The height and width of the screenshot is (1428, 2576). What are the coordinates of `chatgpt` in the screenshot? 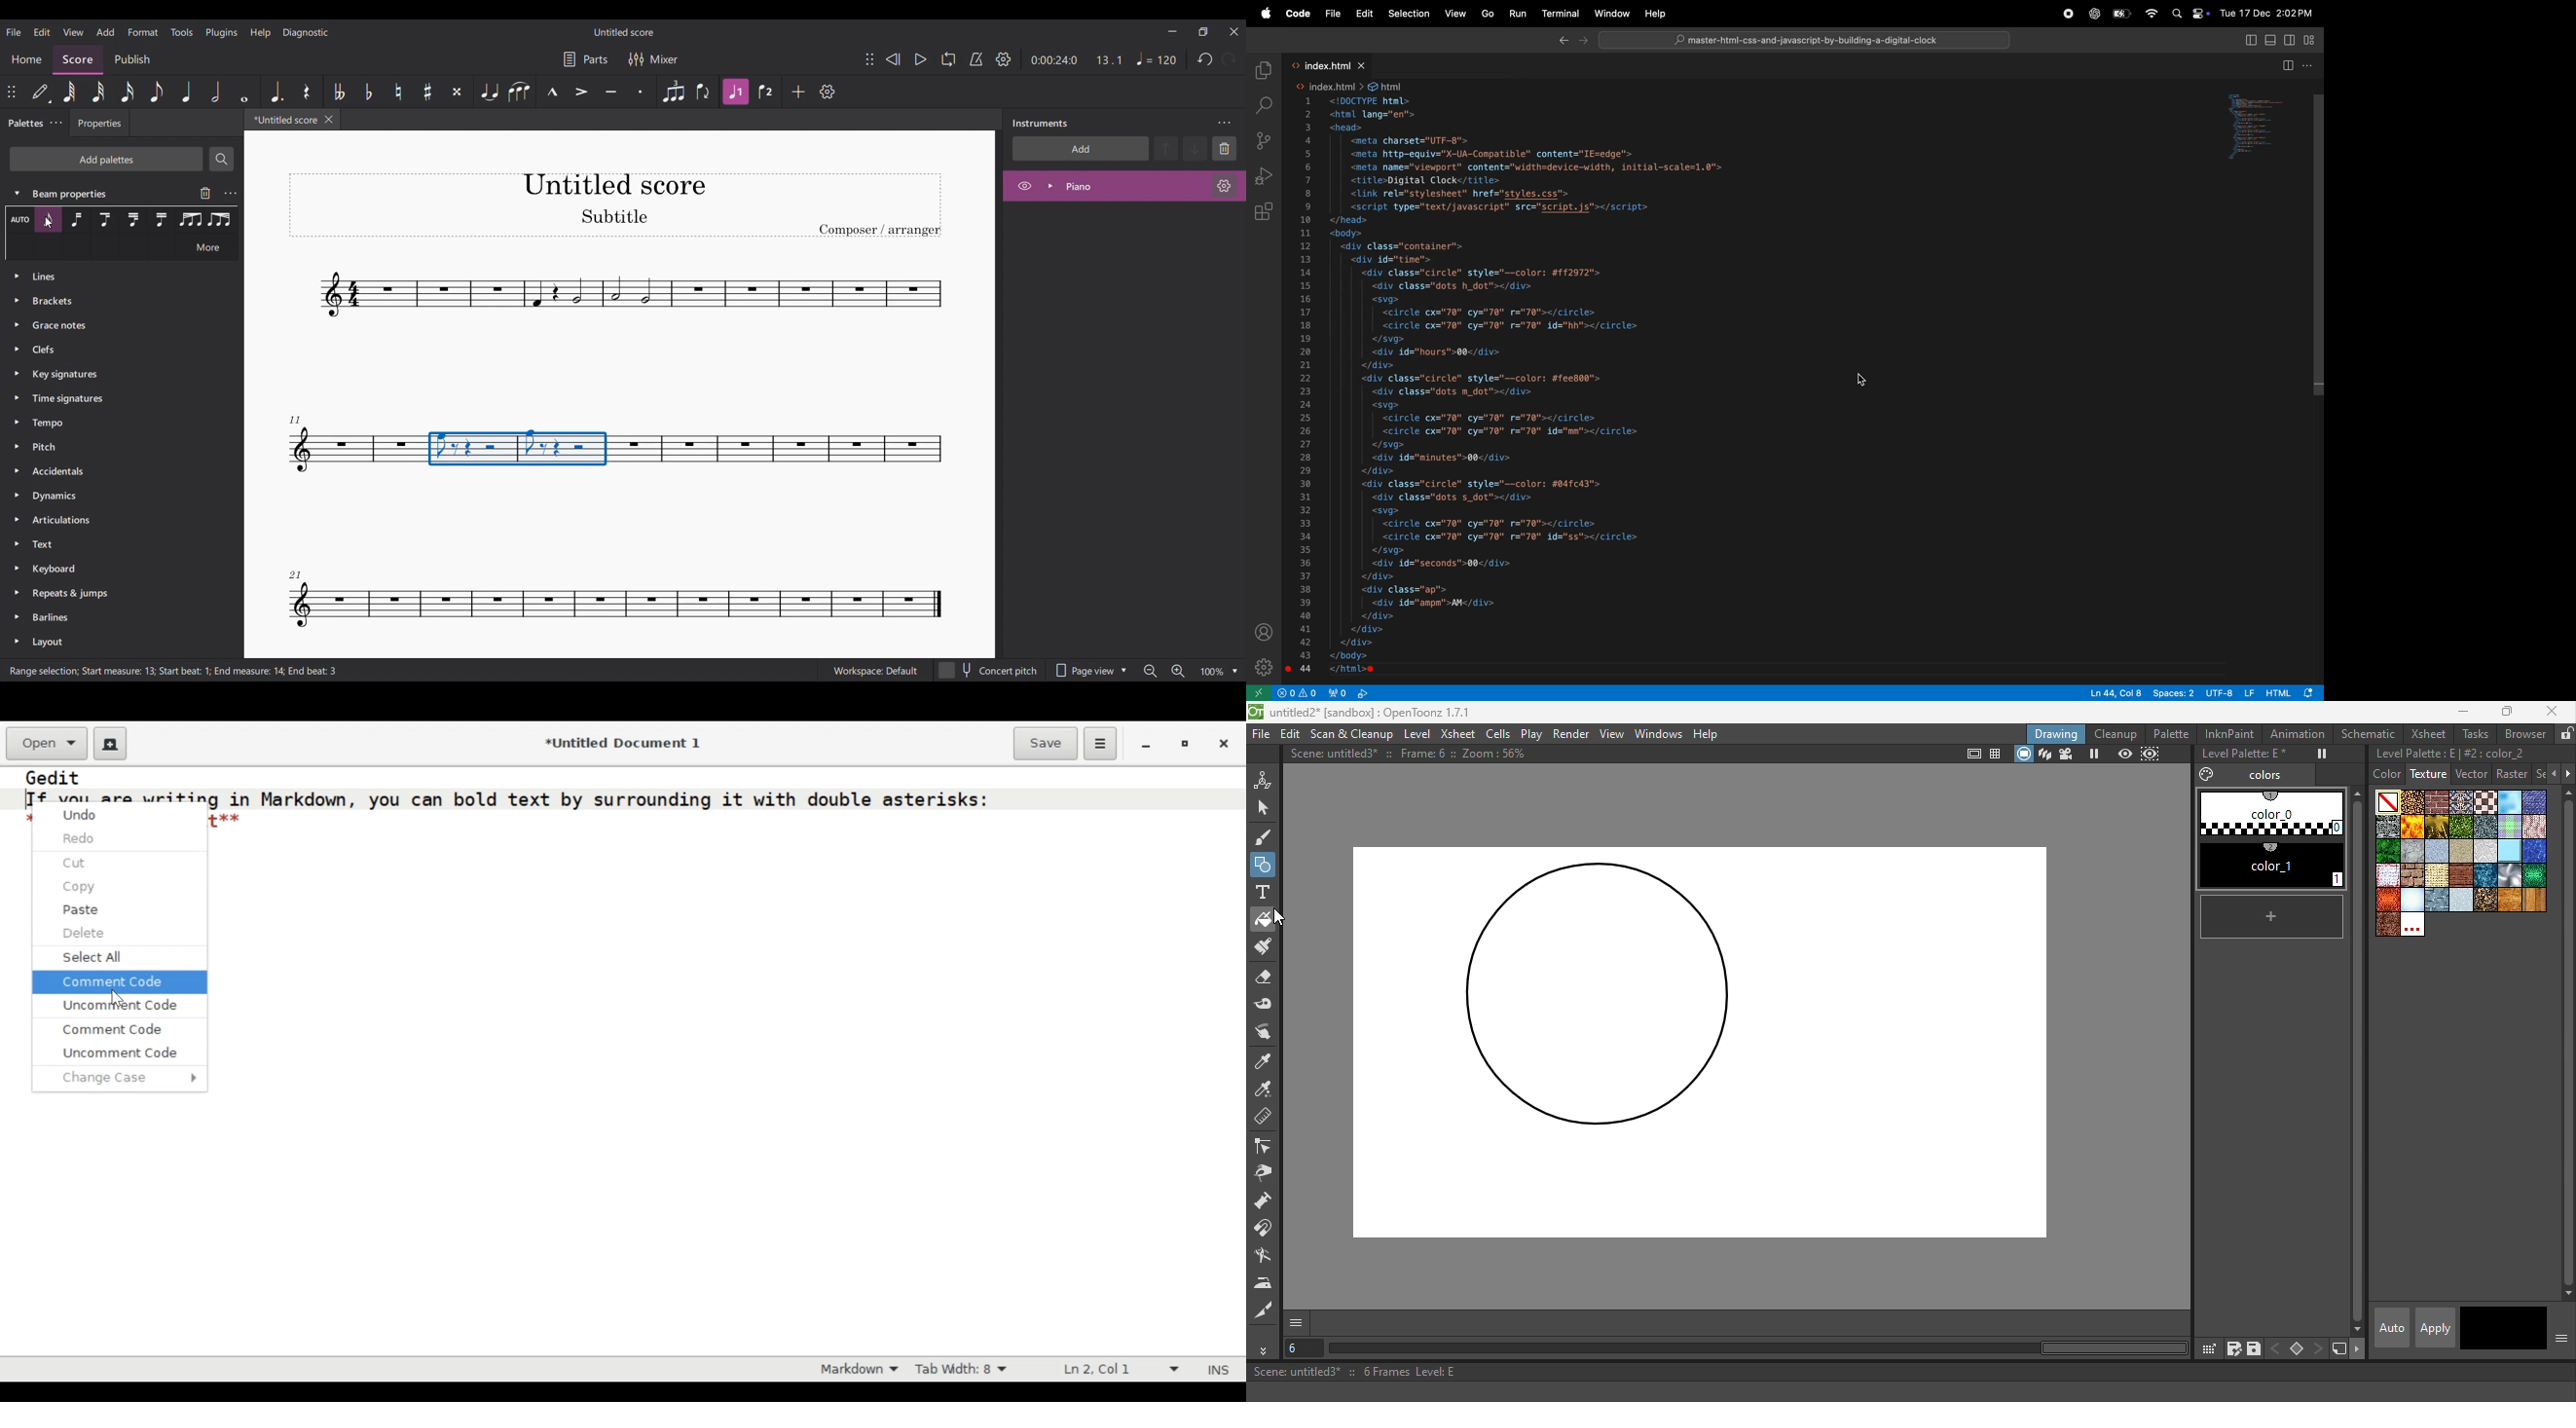 It's located at (2065, 14).